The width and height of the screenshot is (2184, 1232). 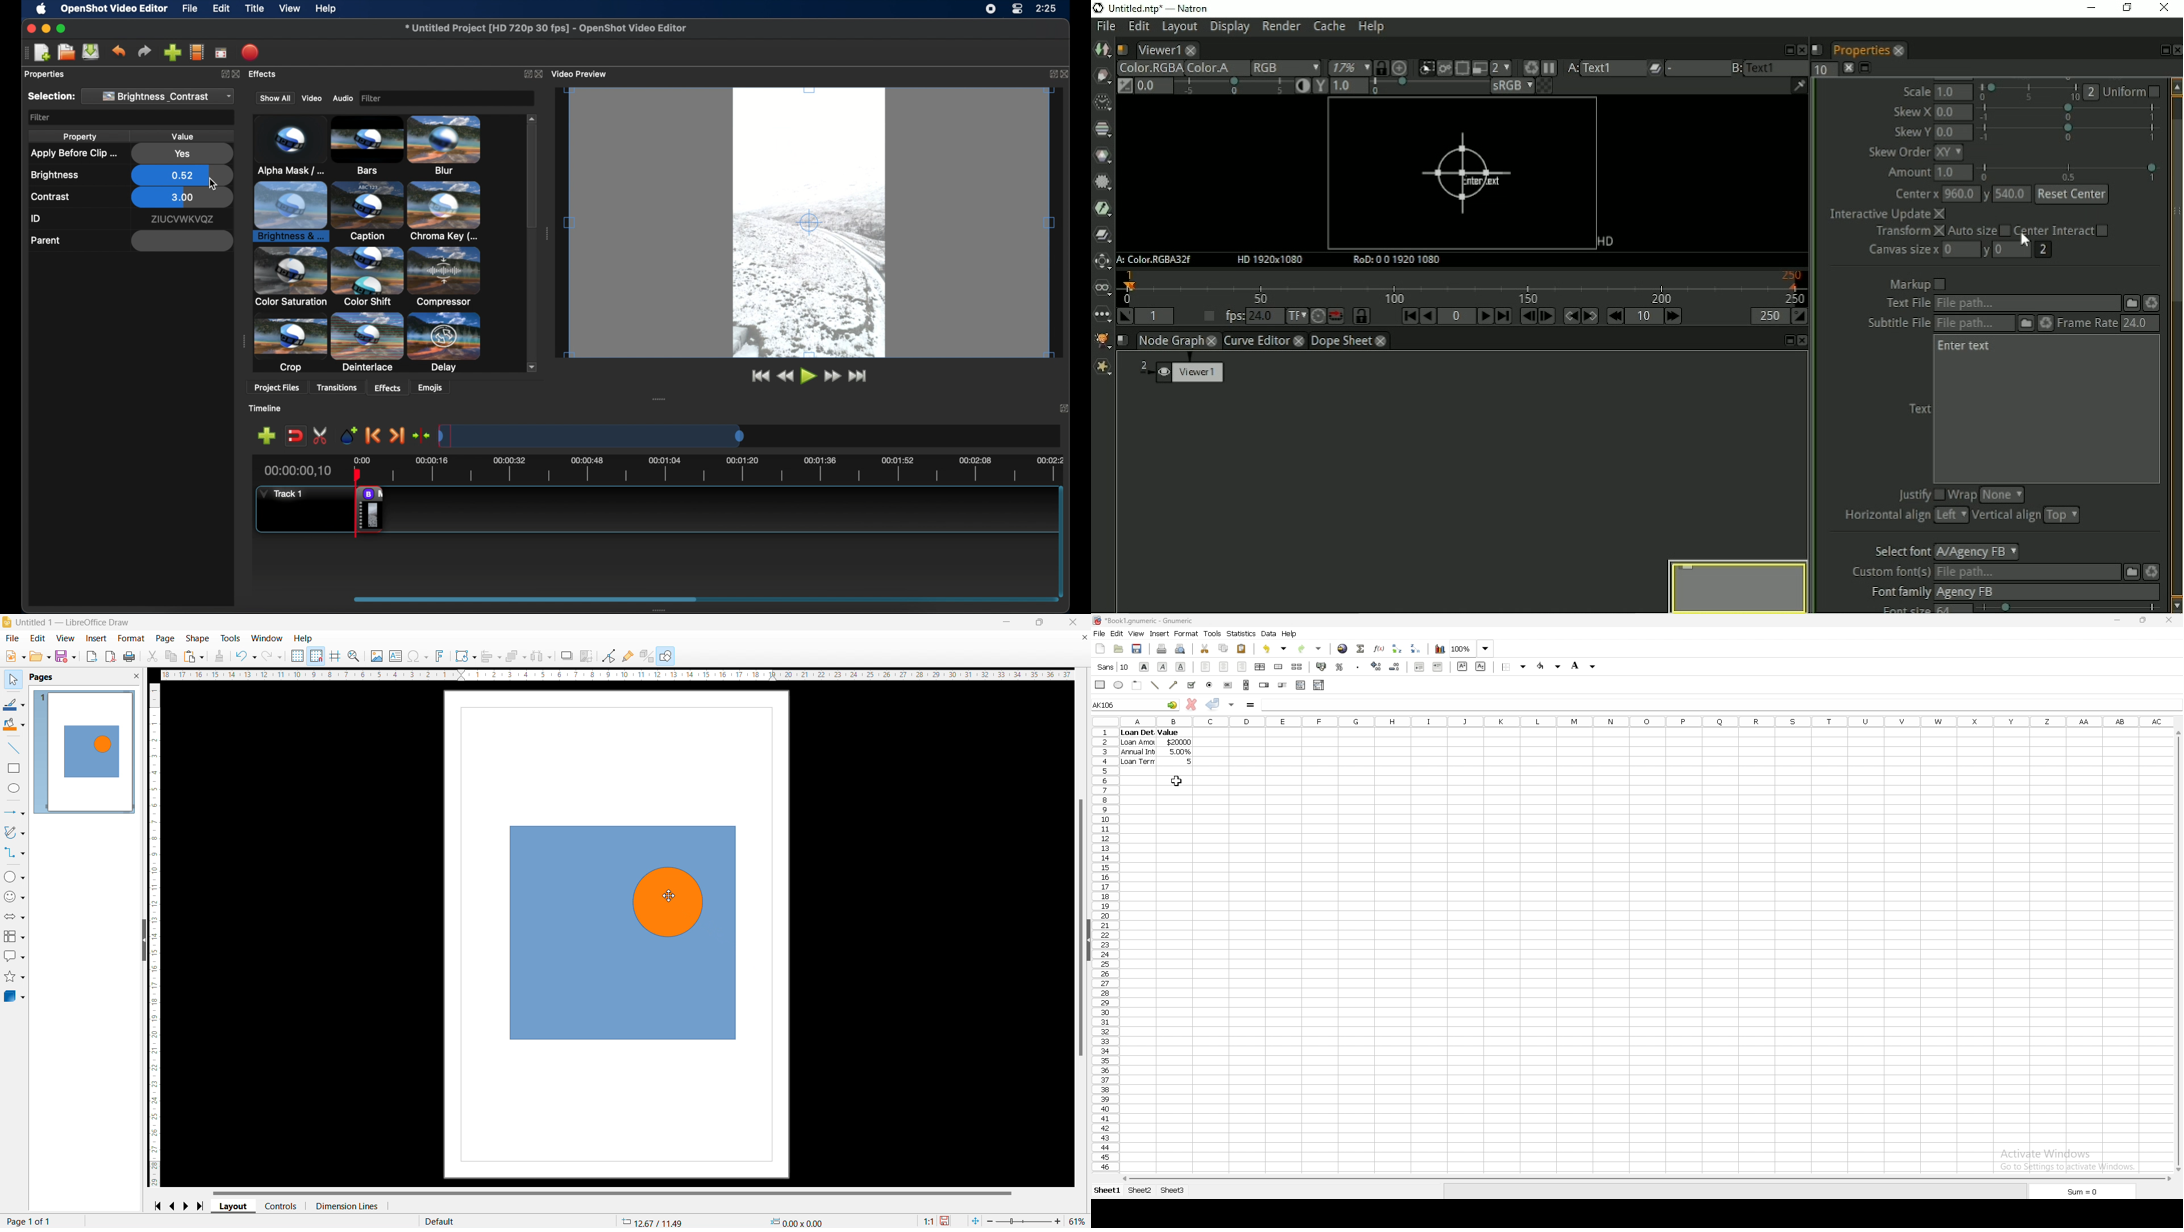 I want to click on save, so click(x=947, y=1220).